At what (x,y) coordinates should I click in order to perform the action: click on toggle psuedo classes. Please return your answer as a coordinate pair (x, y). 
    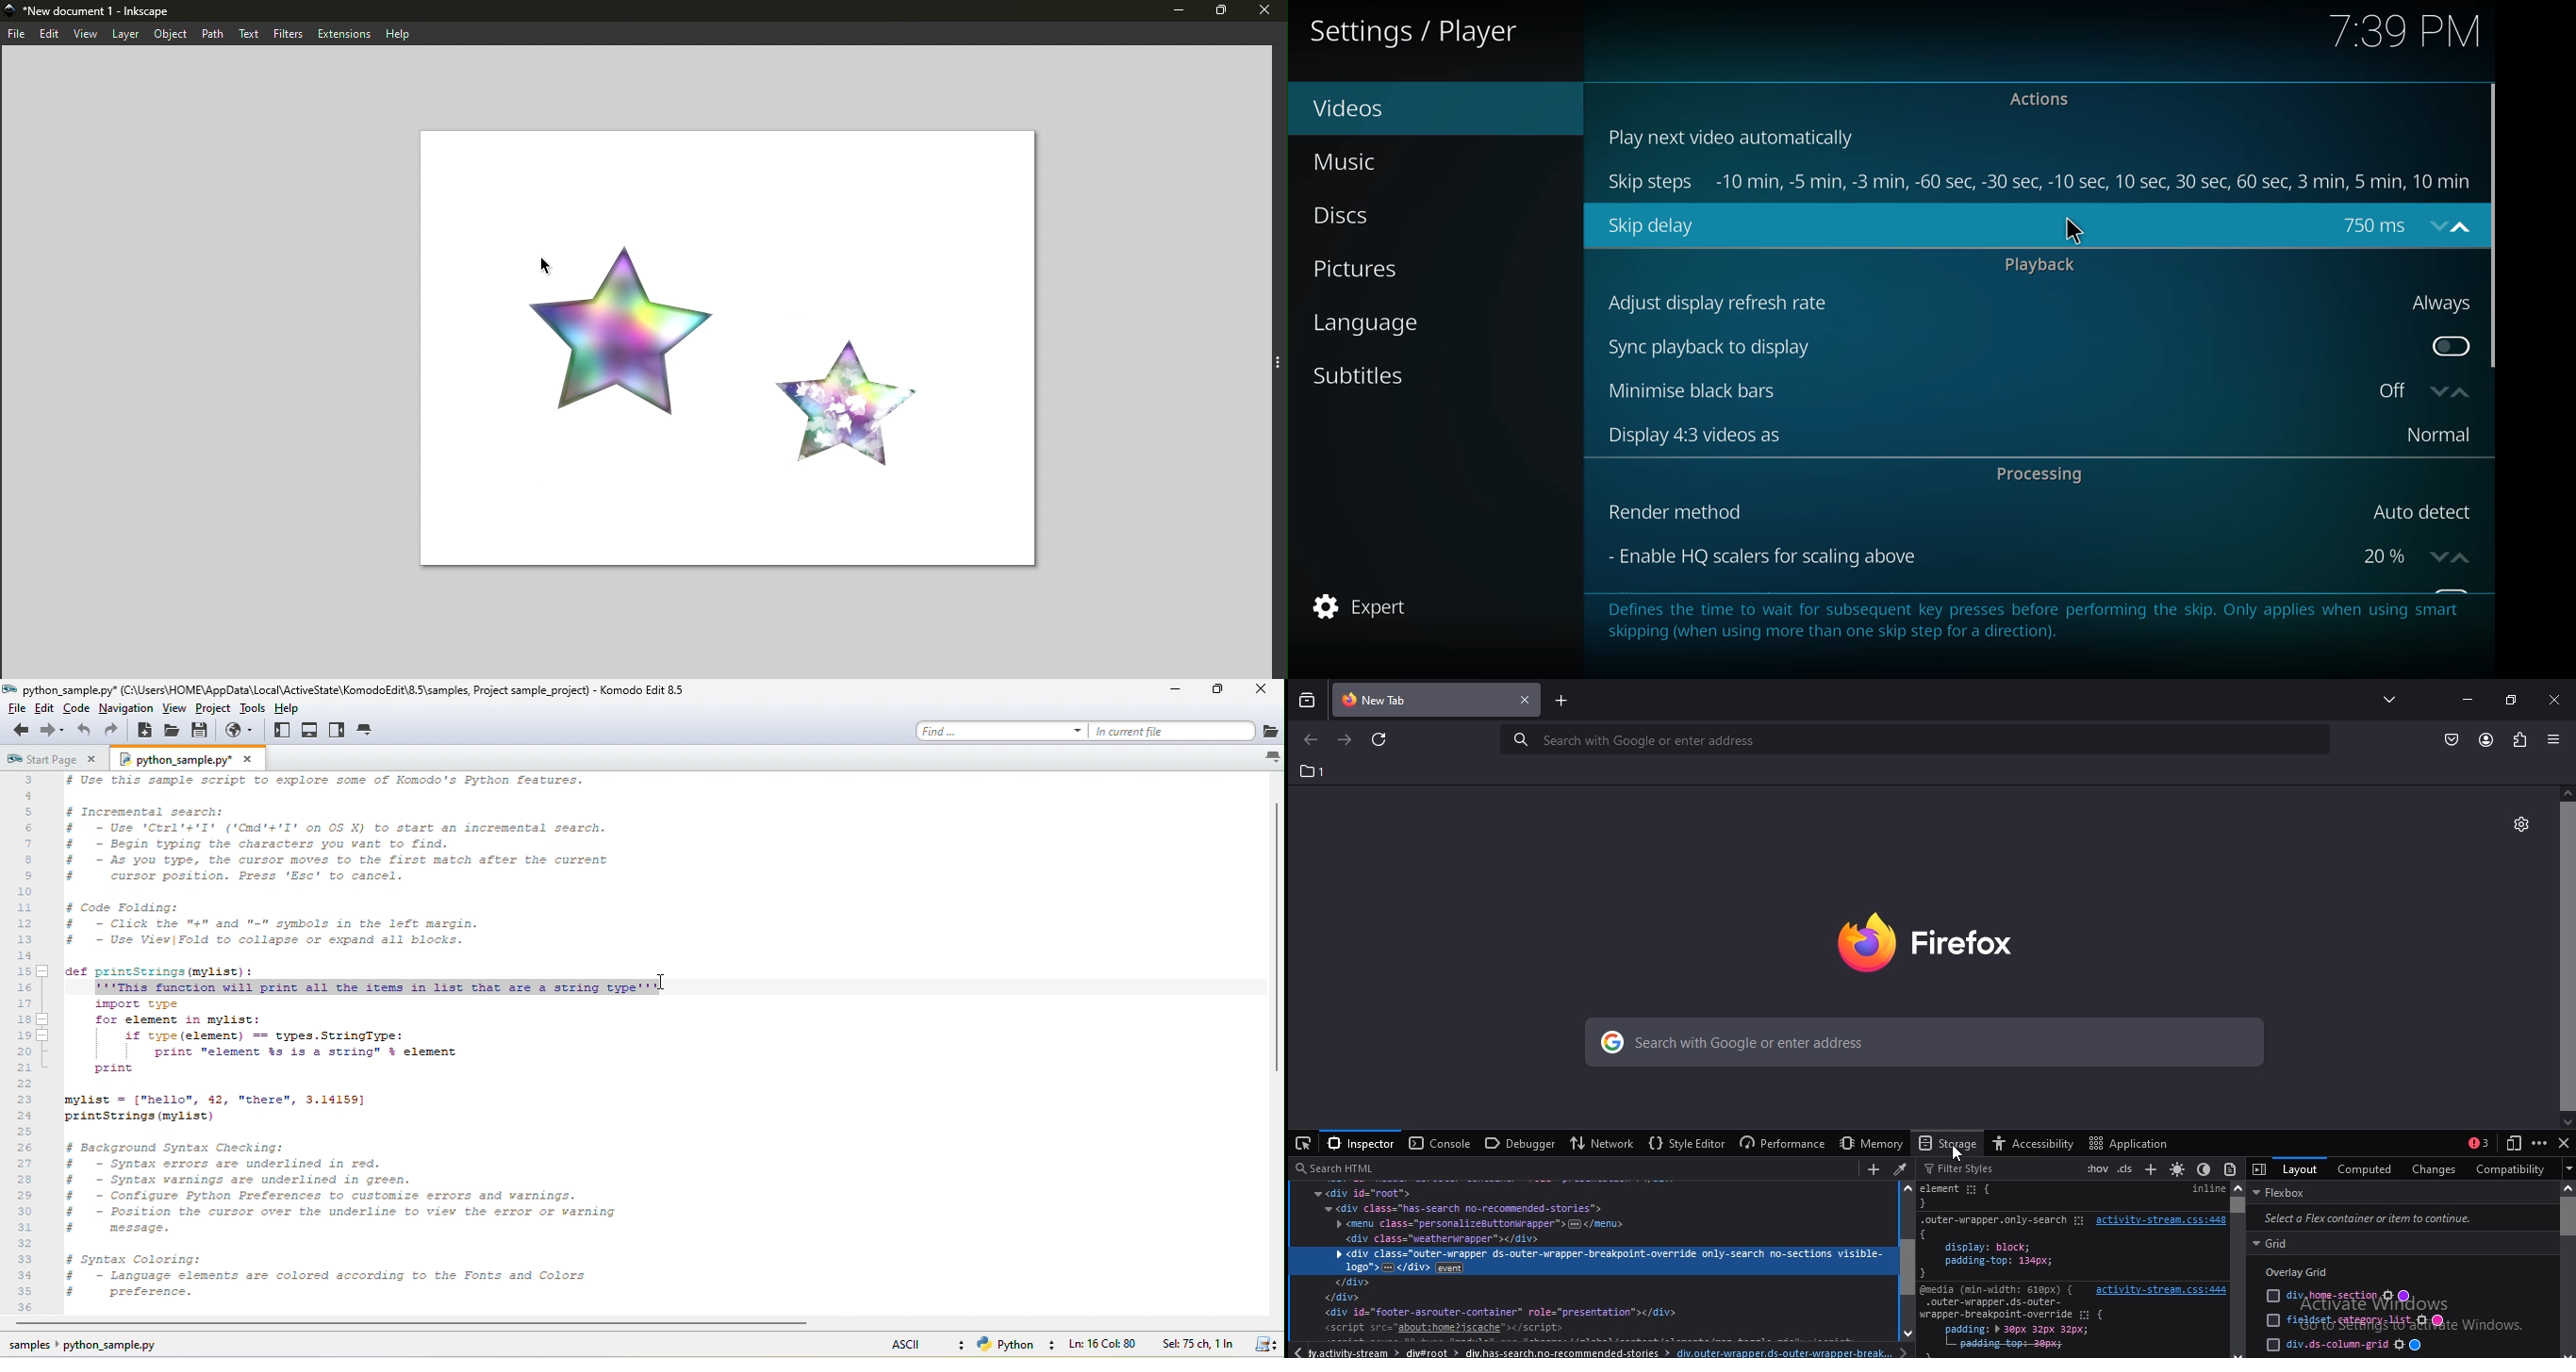
    Looking at the image, I should click on (2095, 1168).